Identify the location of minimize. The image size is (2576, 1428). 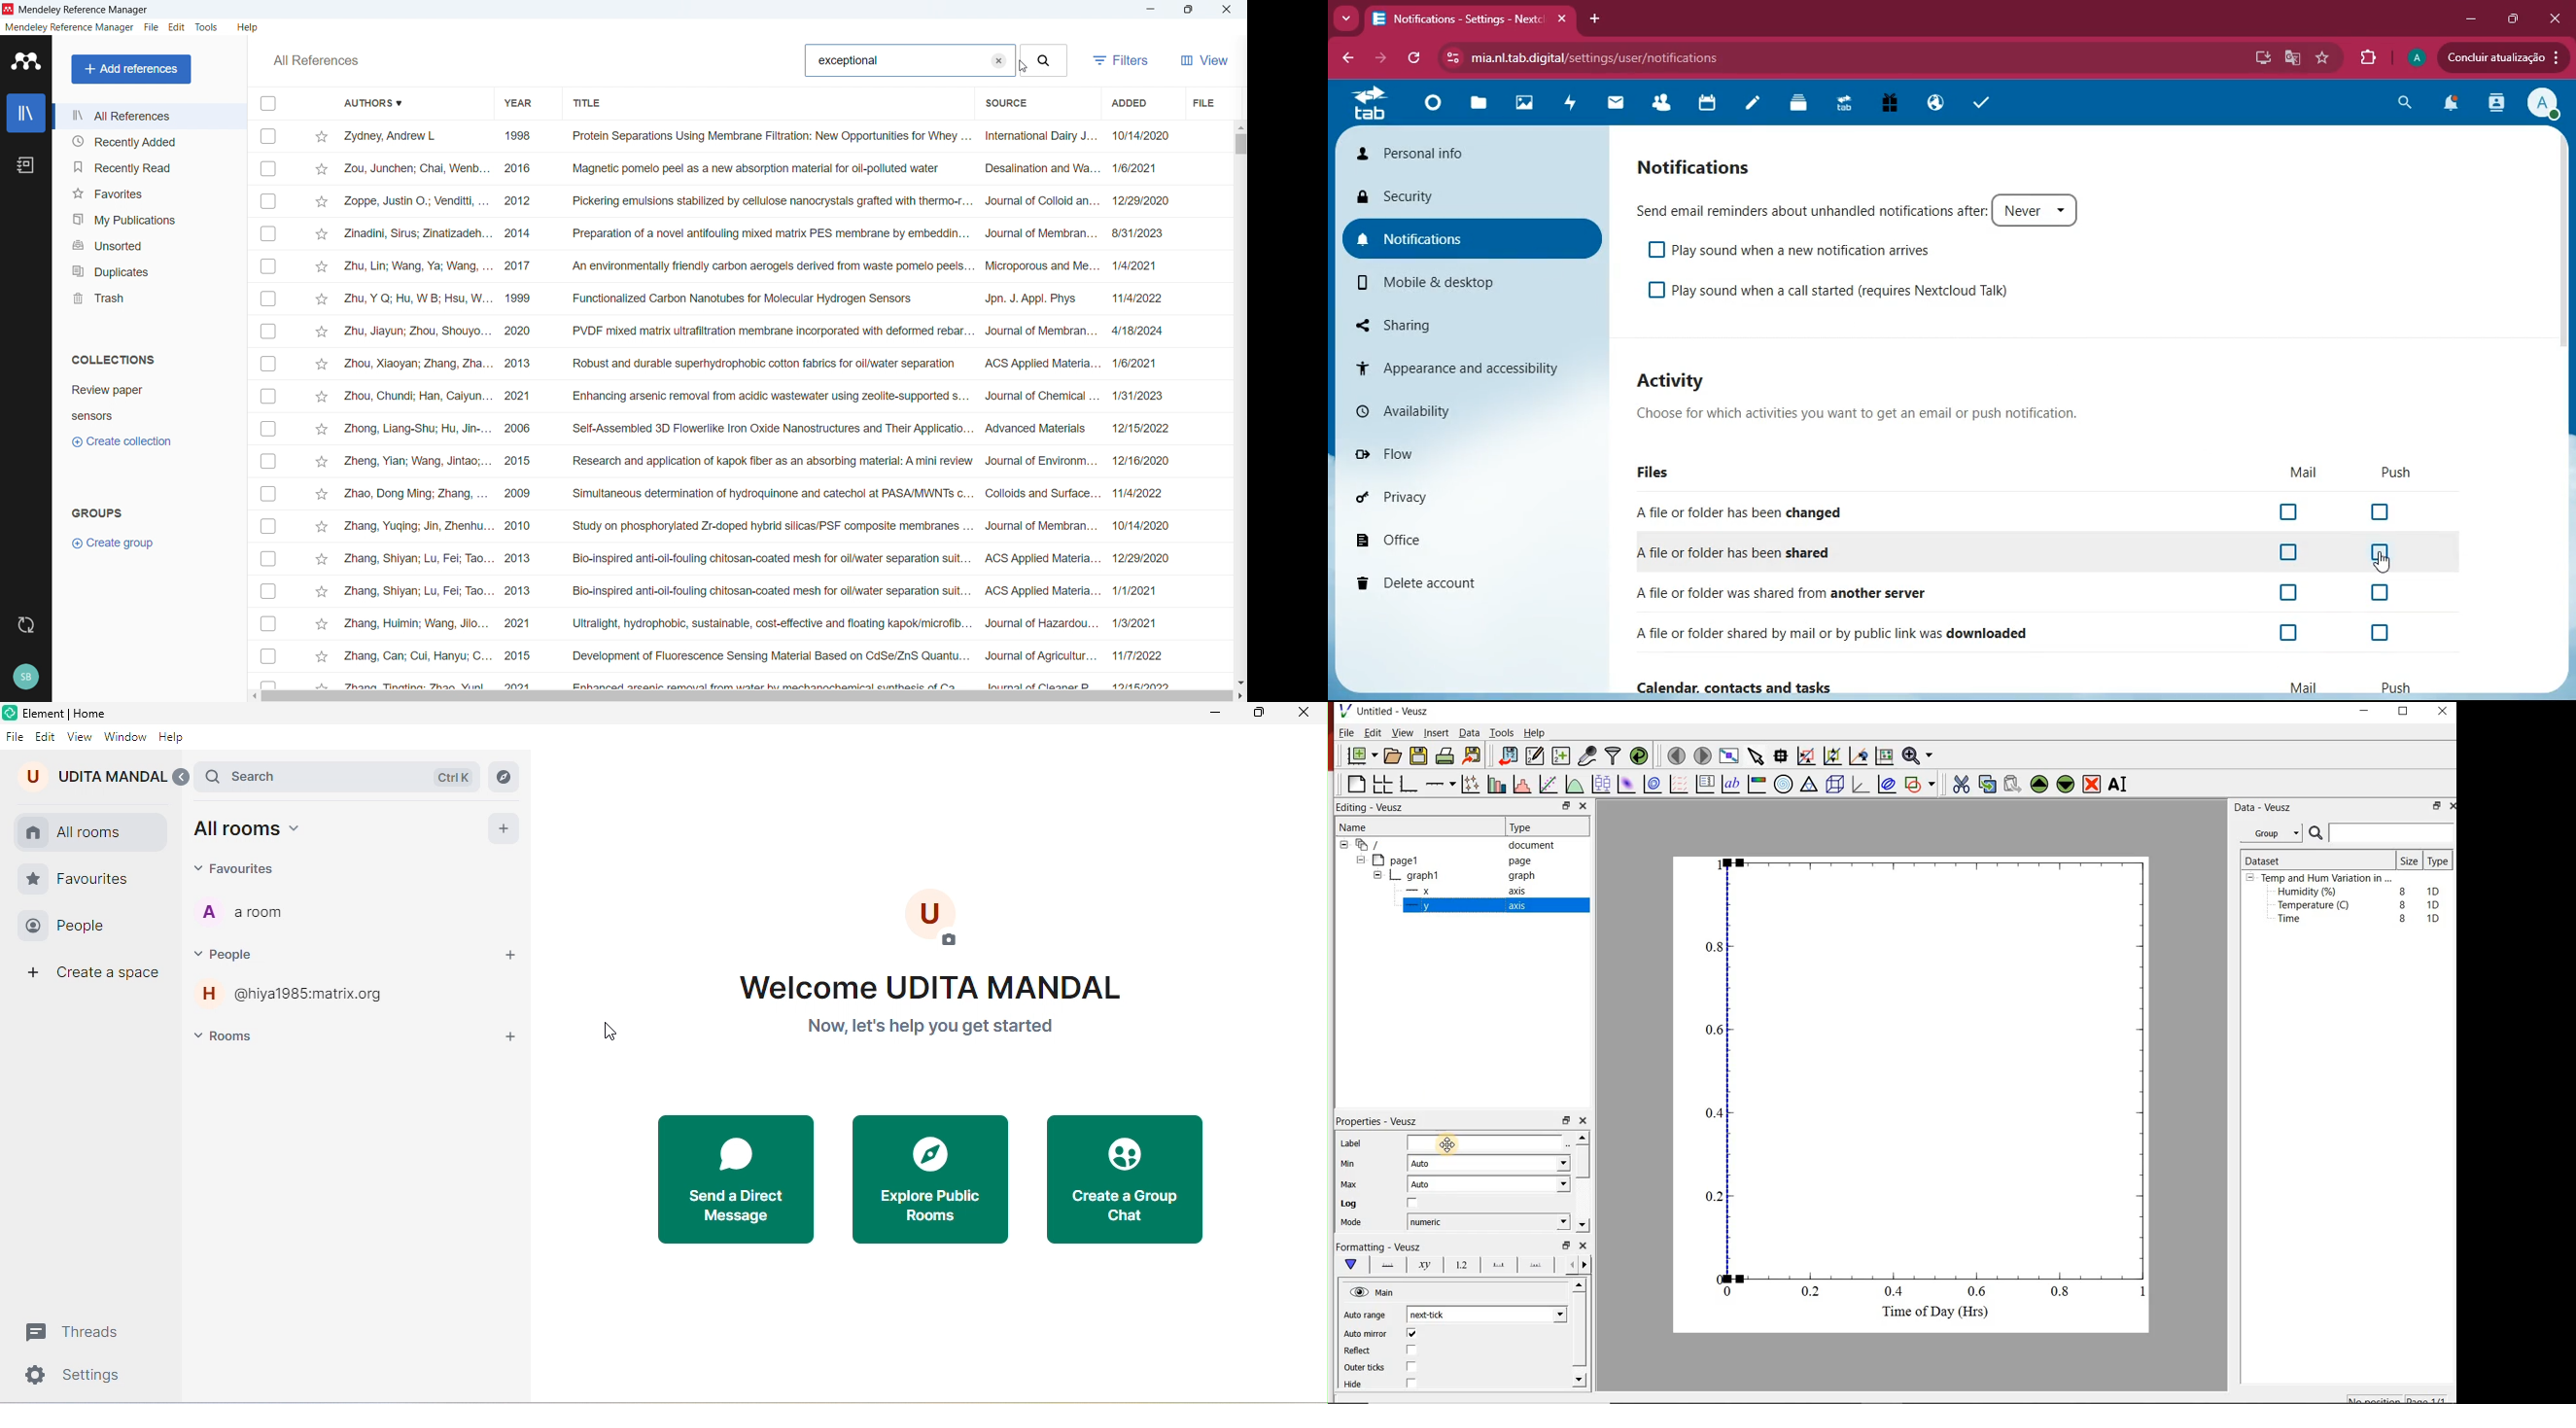
(2466, 20).